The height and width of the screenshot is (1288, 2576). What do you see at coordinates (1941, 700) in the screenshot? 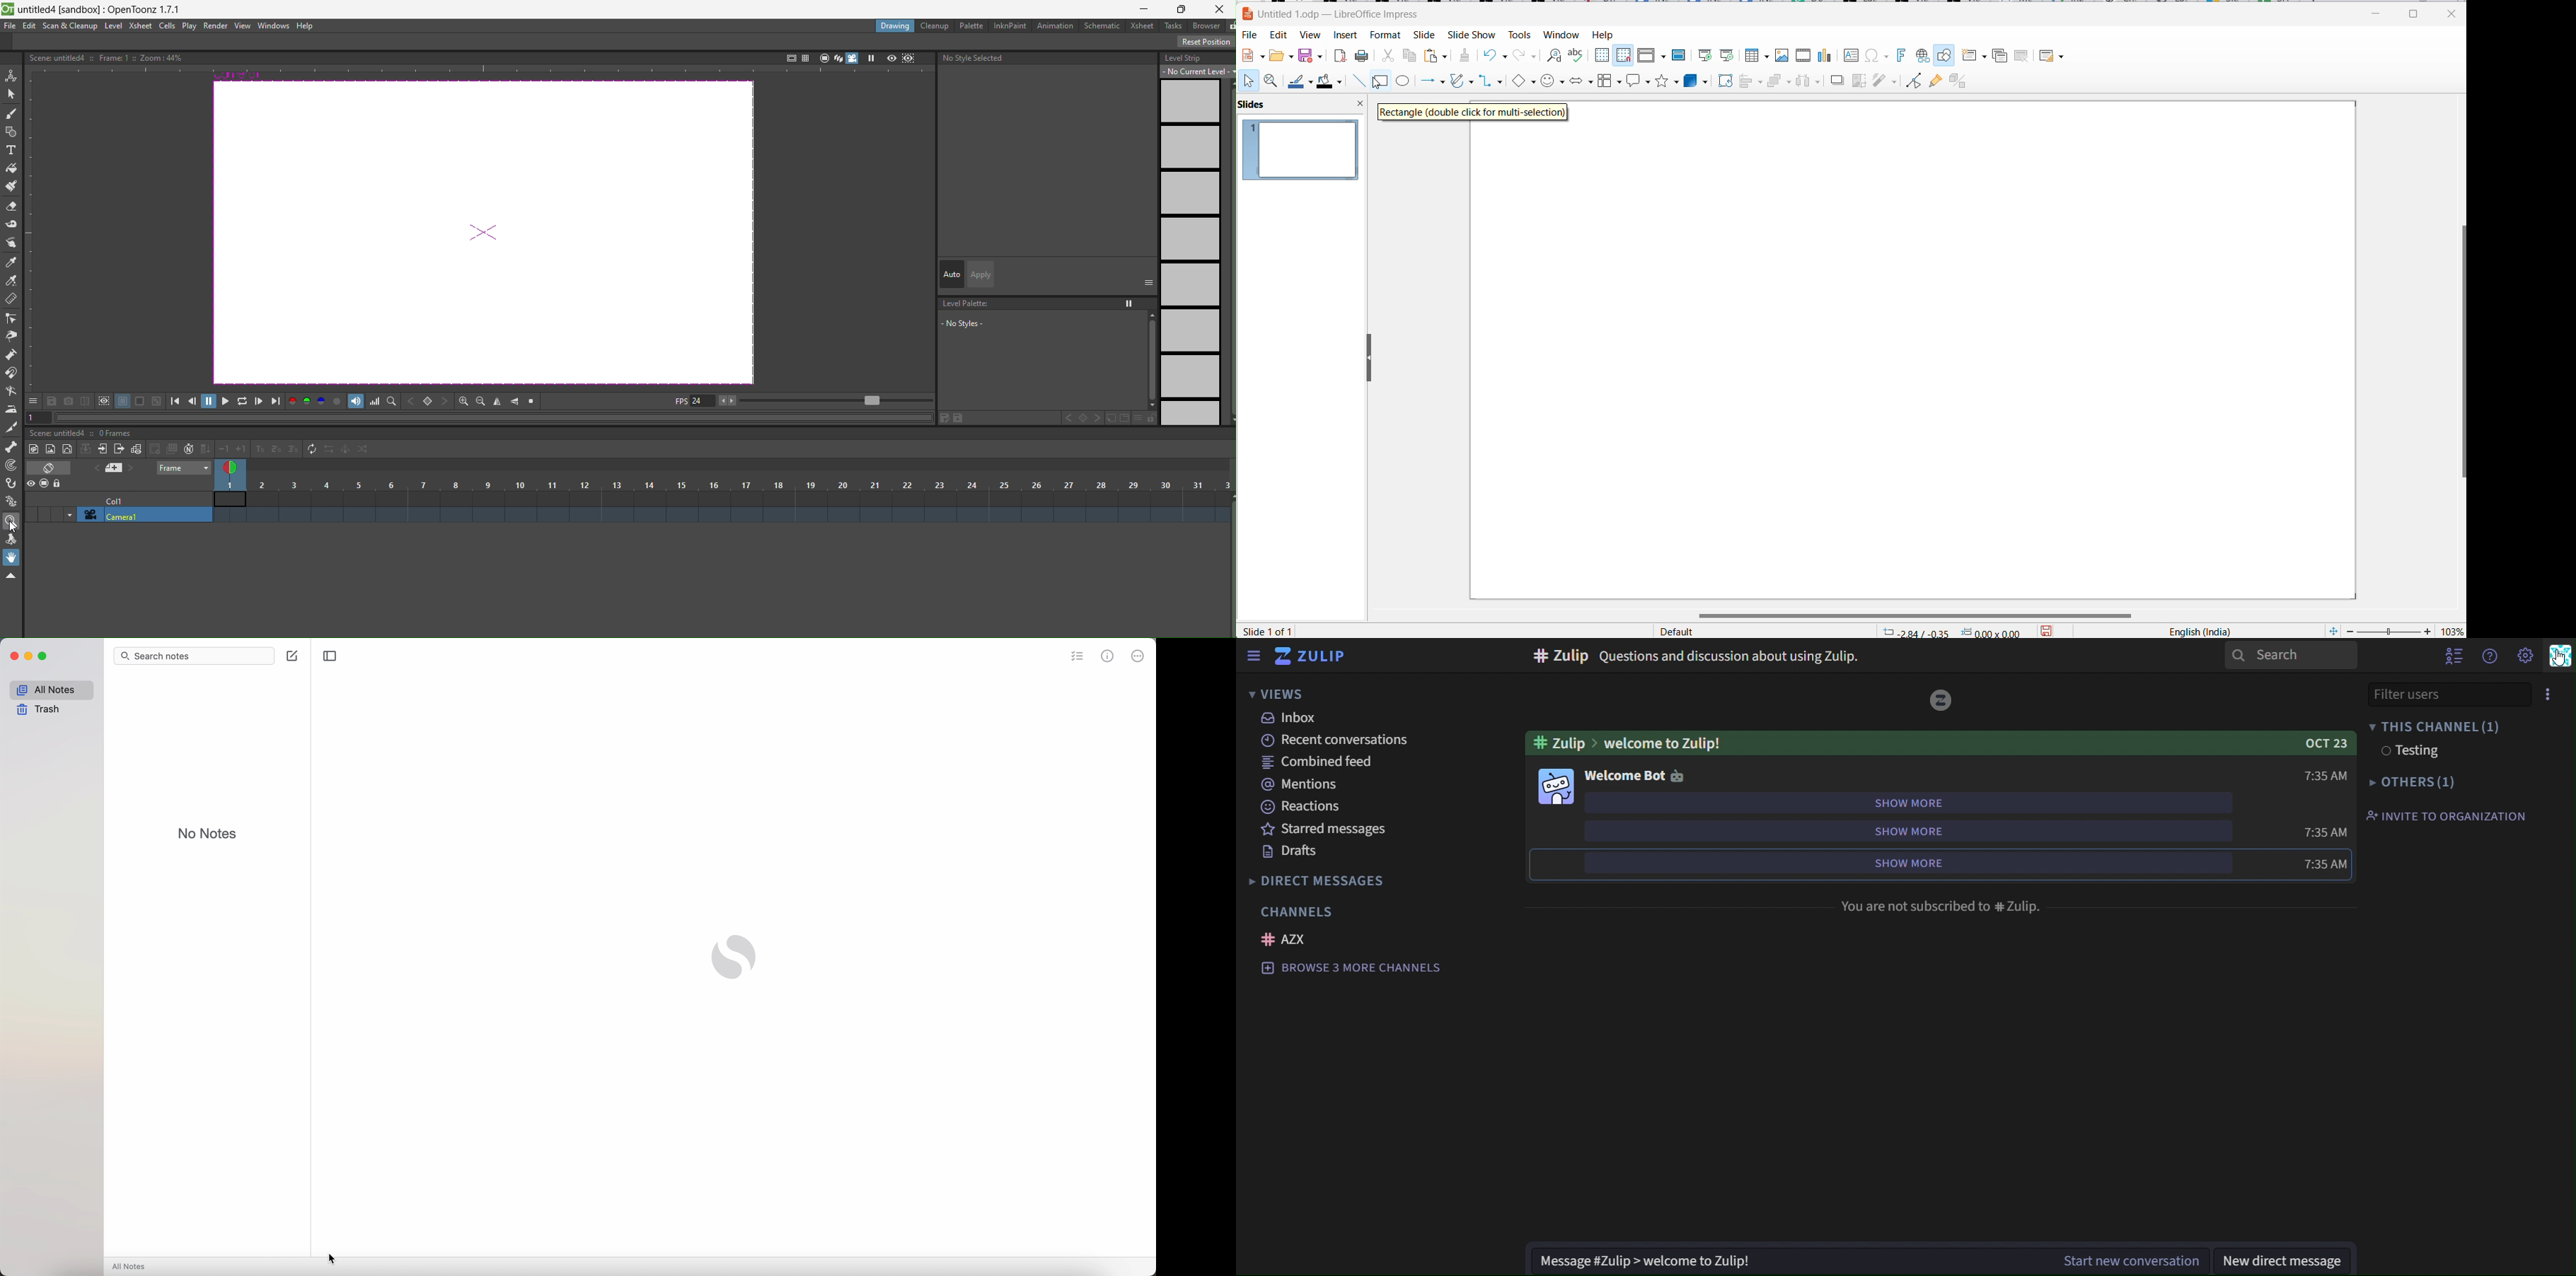
I see `image` at bounding box center [1941, 700].